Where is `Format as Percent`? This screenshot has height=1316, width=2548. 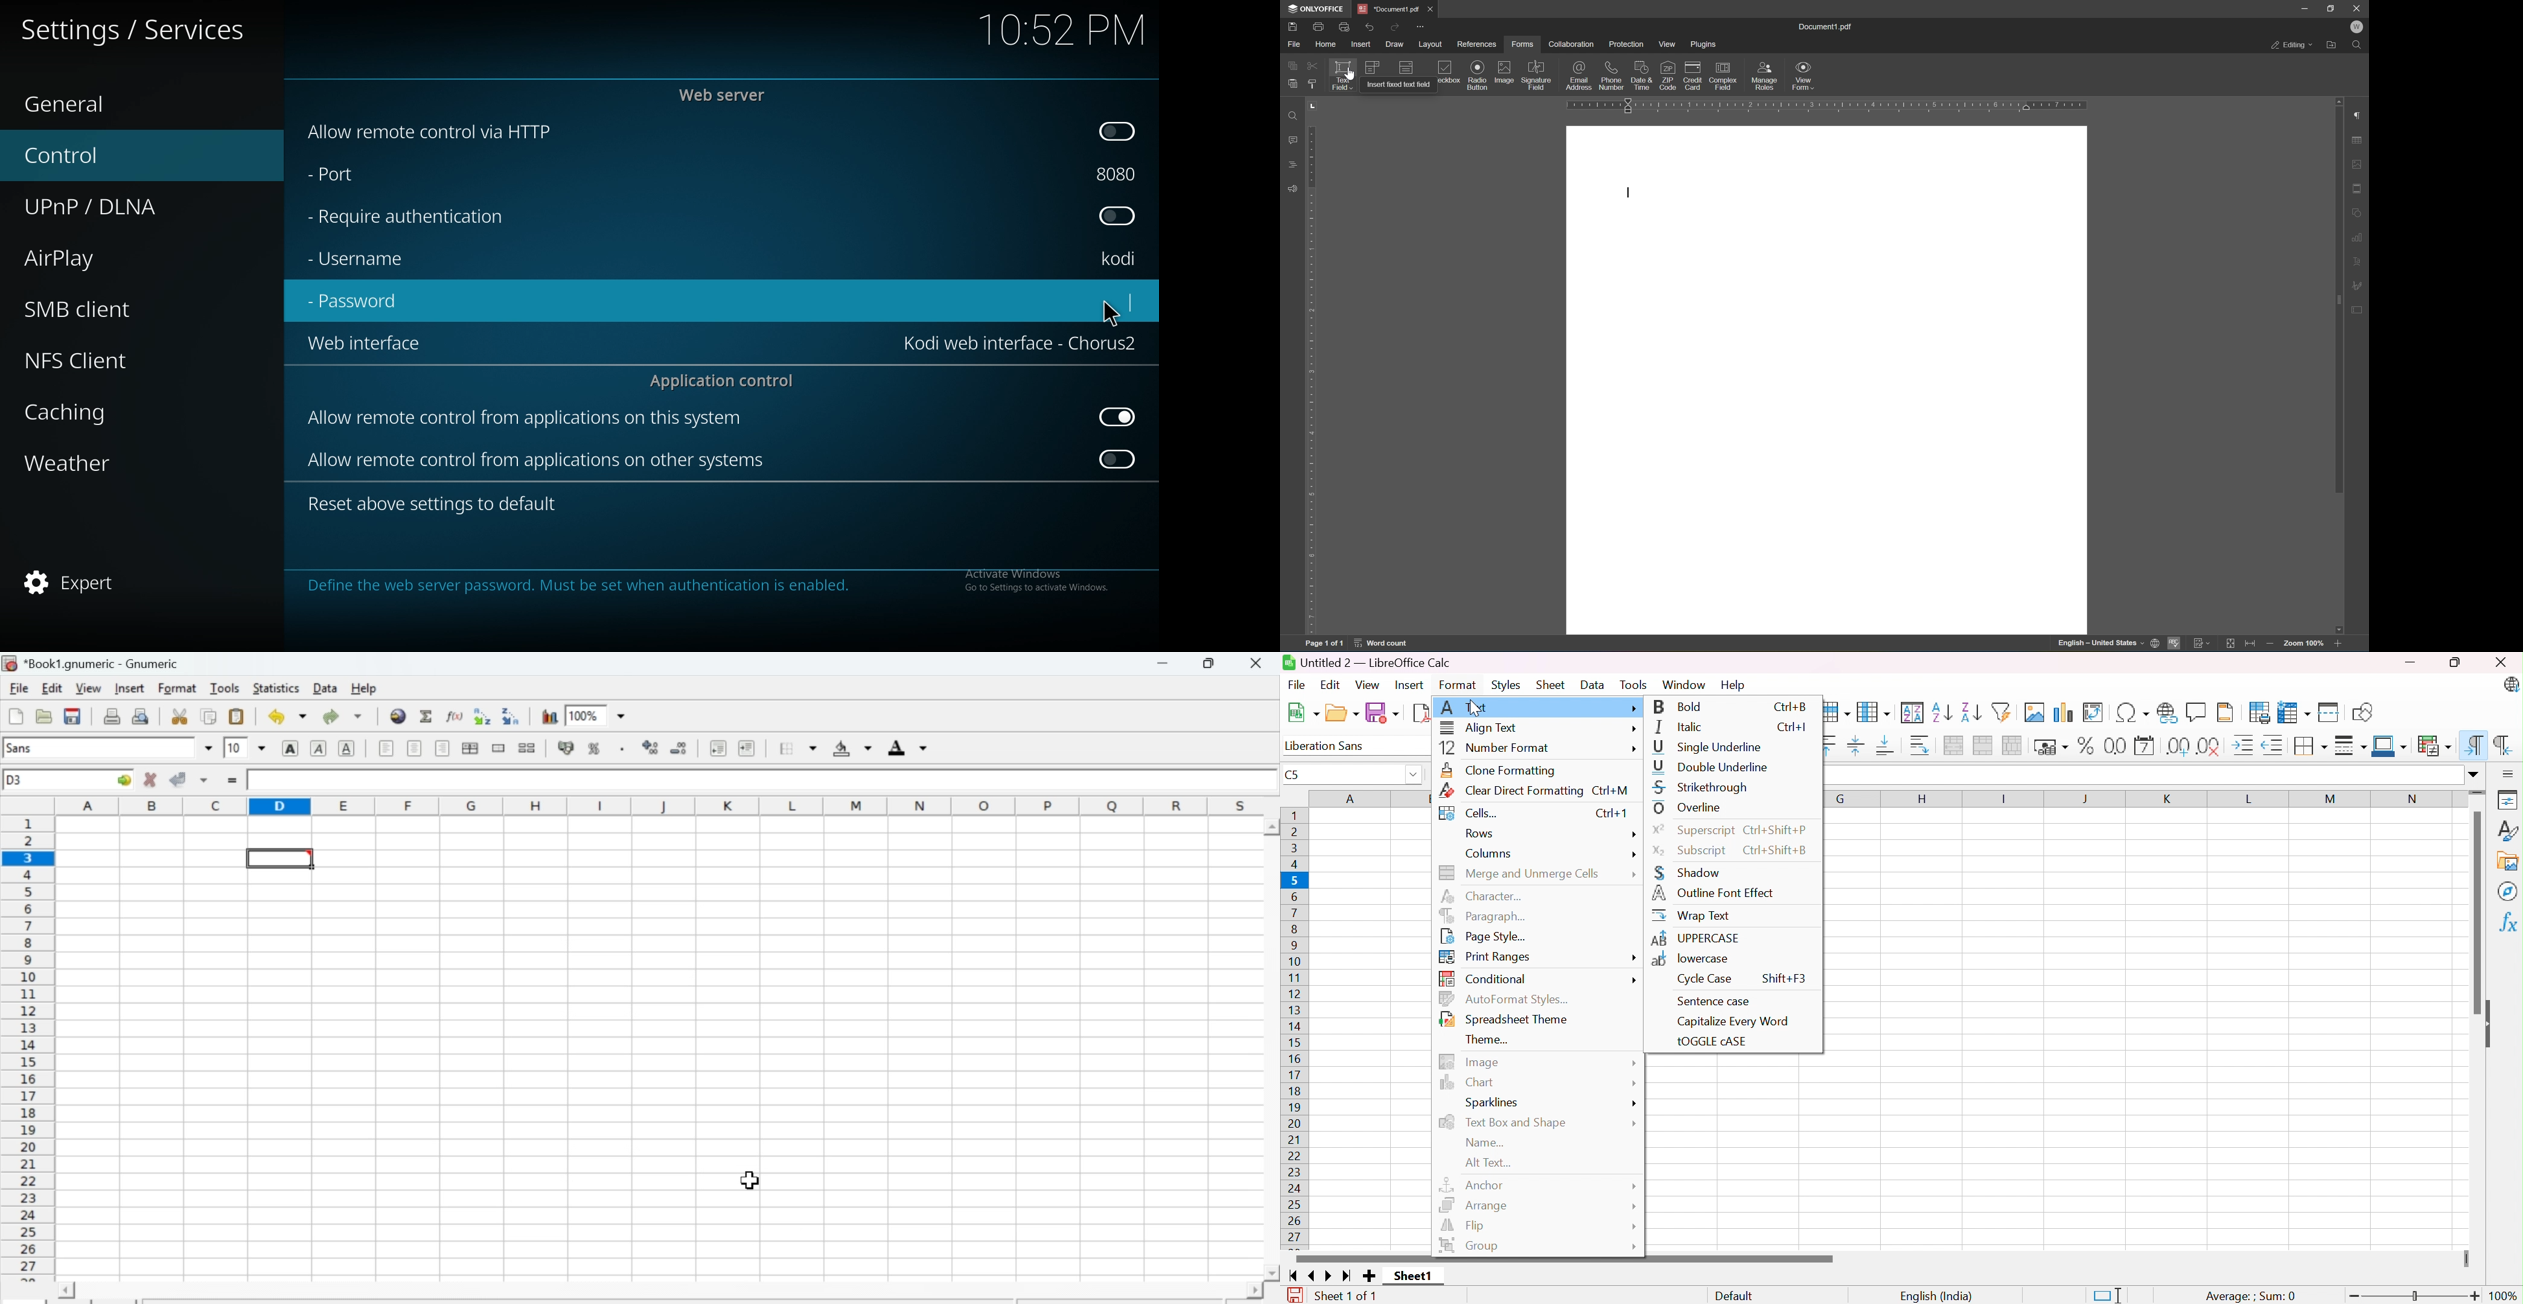
Format as Percent is located at coordinates (2087, 745).